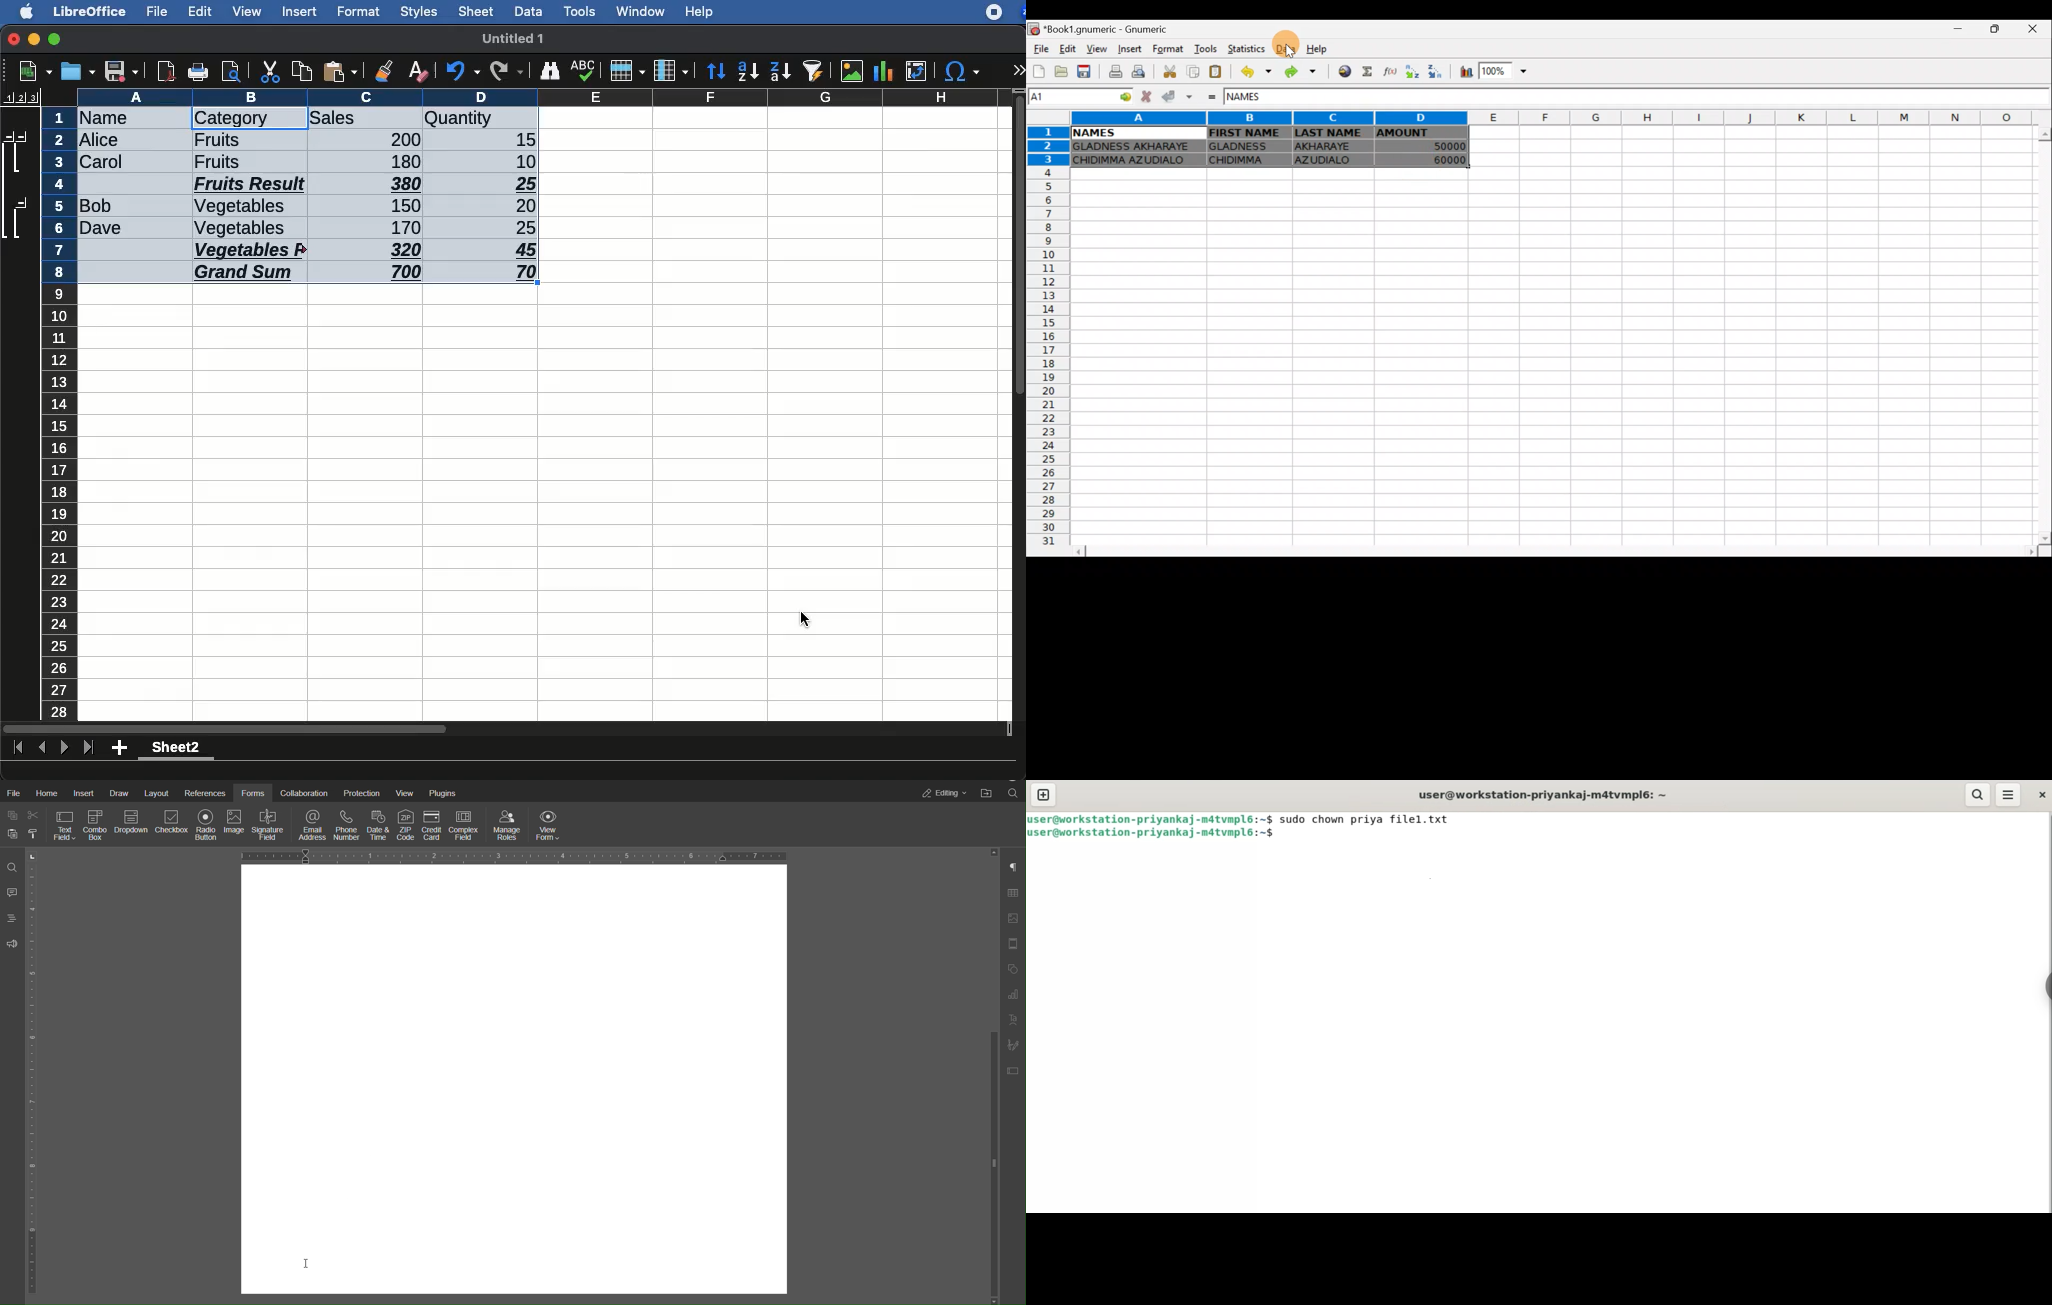  Describe the element at coordinates (248, 249) in the screenshot. I see `Vegetables result` at that location.